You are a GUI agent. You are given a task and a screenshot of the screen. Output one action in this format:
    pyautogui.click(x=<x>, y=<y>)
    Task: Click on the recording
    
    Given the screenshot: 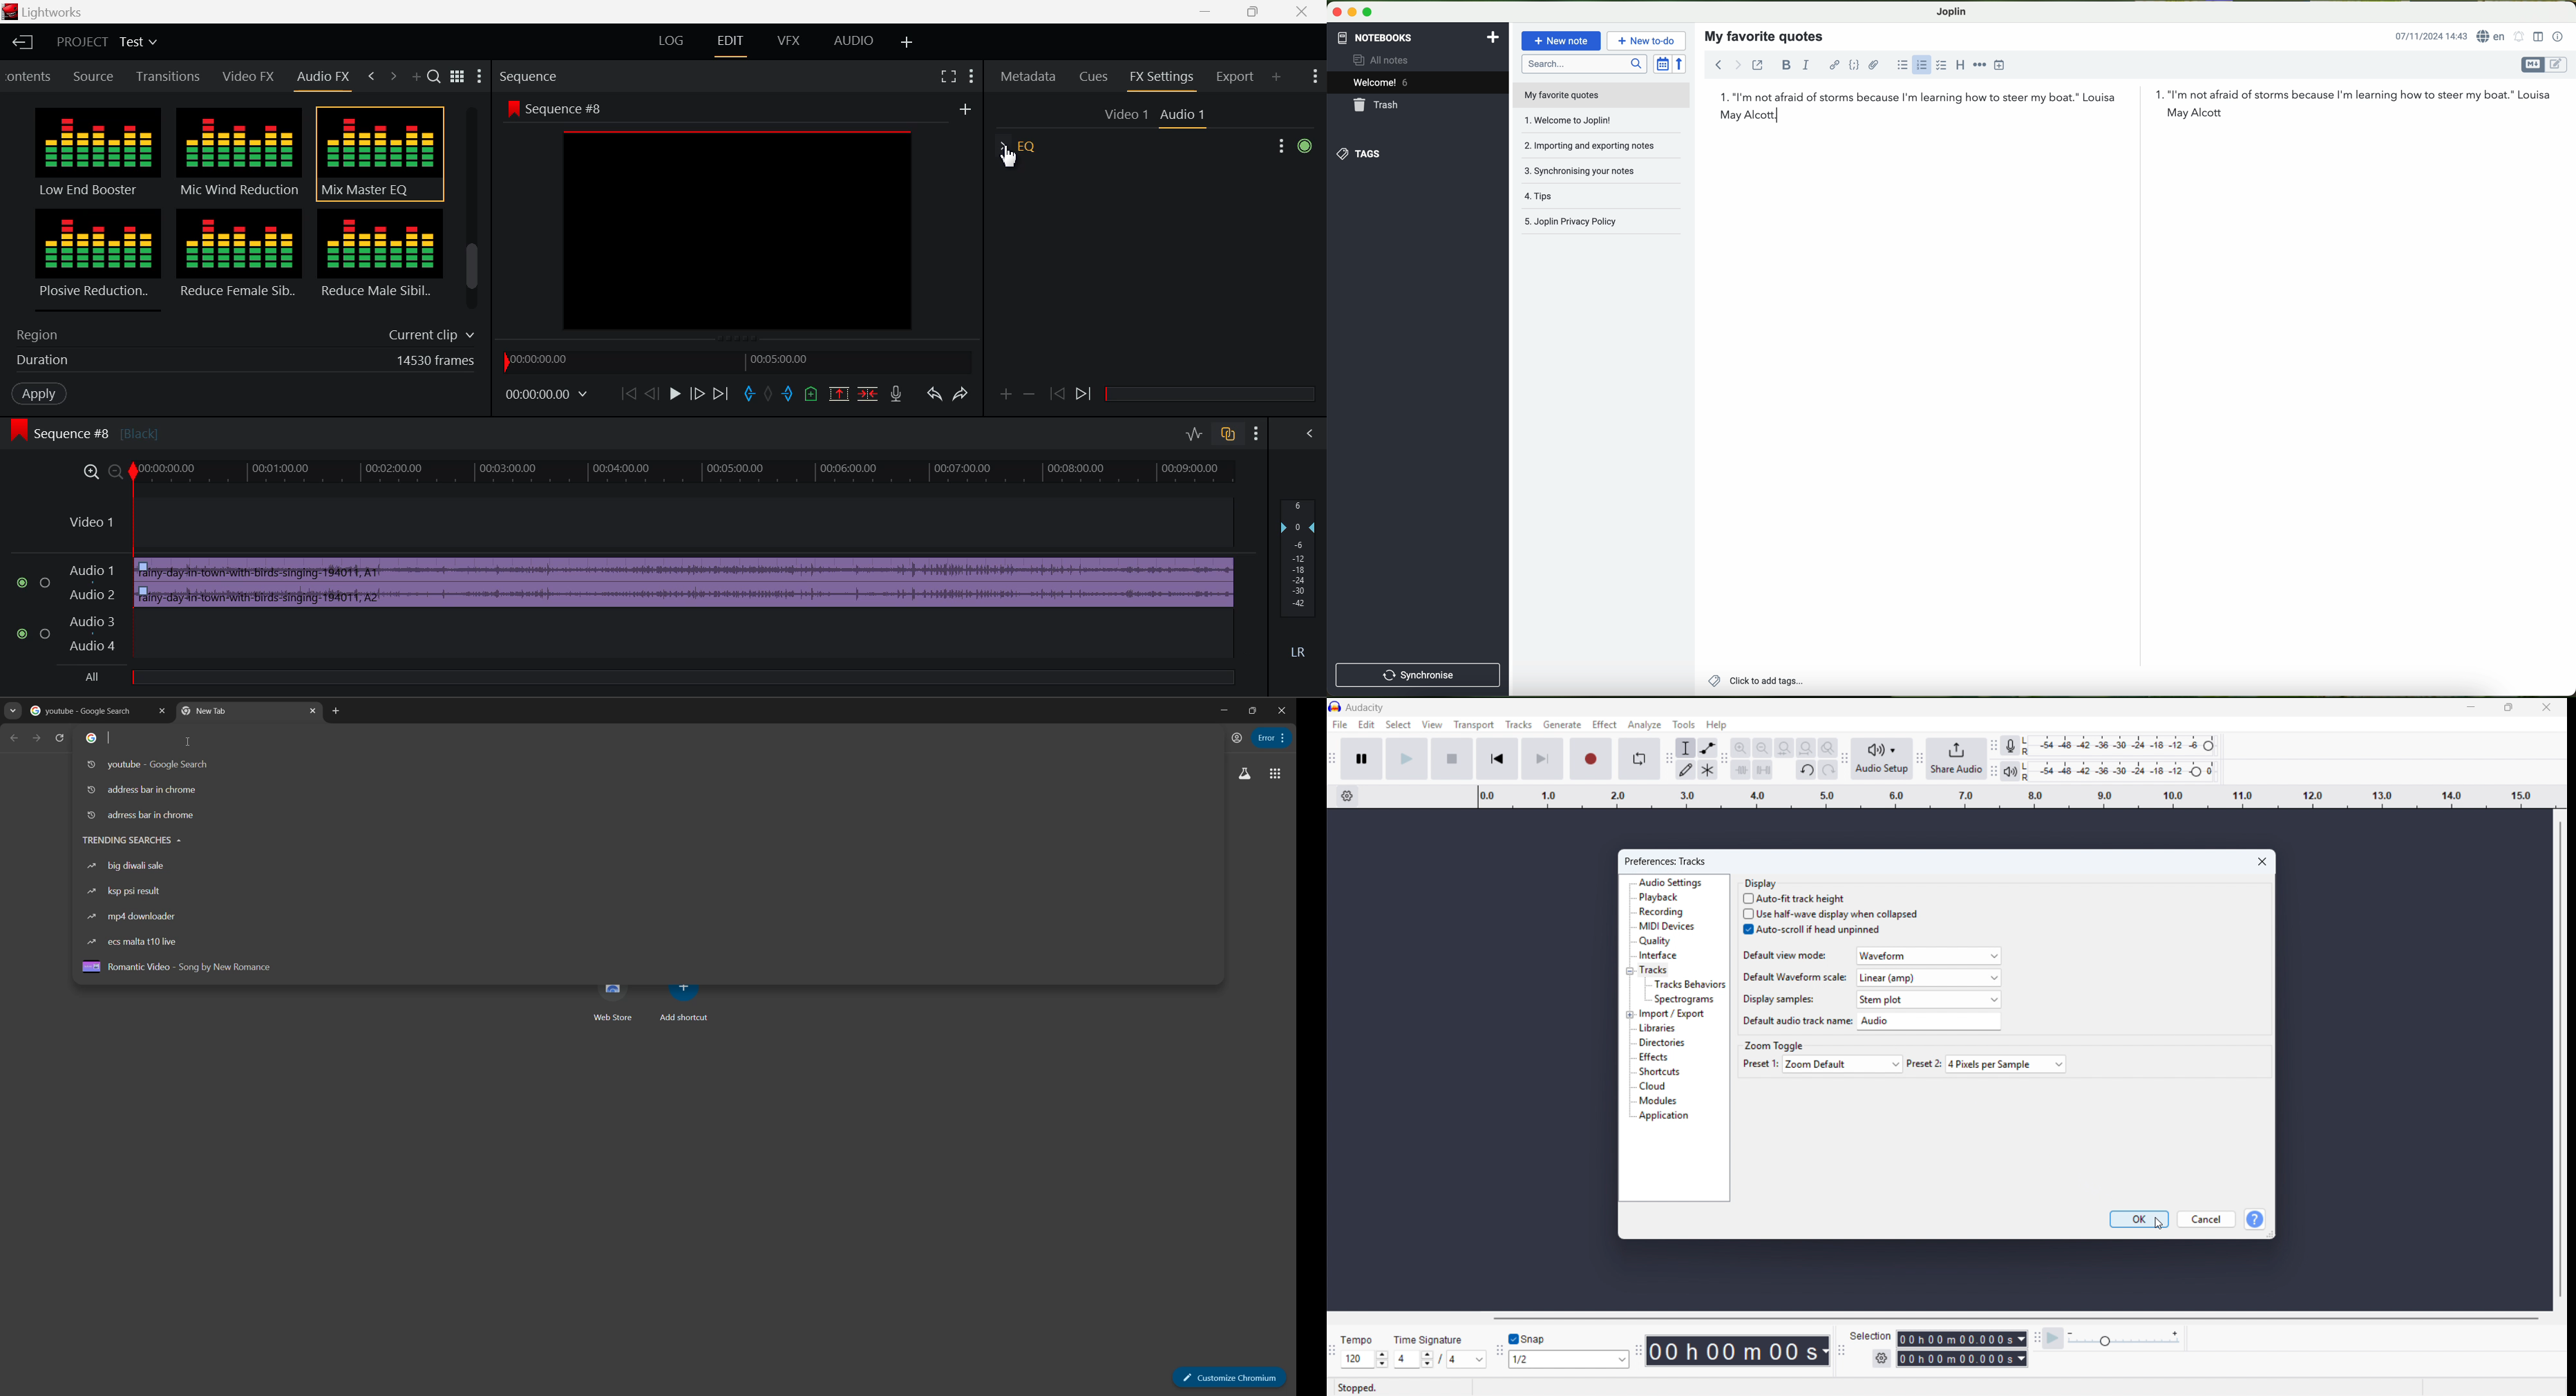 What is the action you would take?
    pyautogui.click(x=1662, y=911)
    